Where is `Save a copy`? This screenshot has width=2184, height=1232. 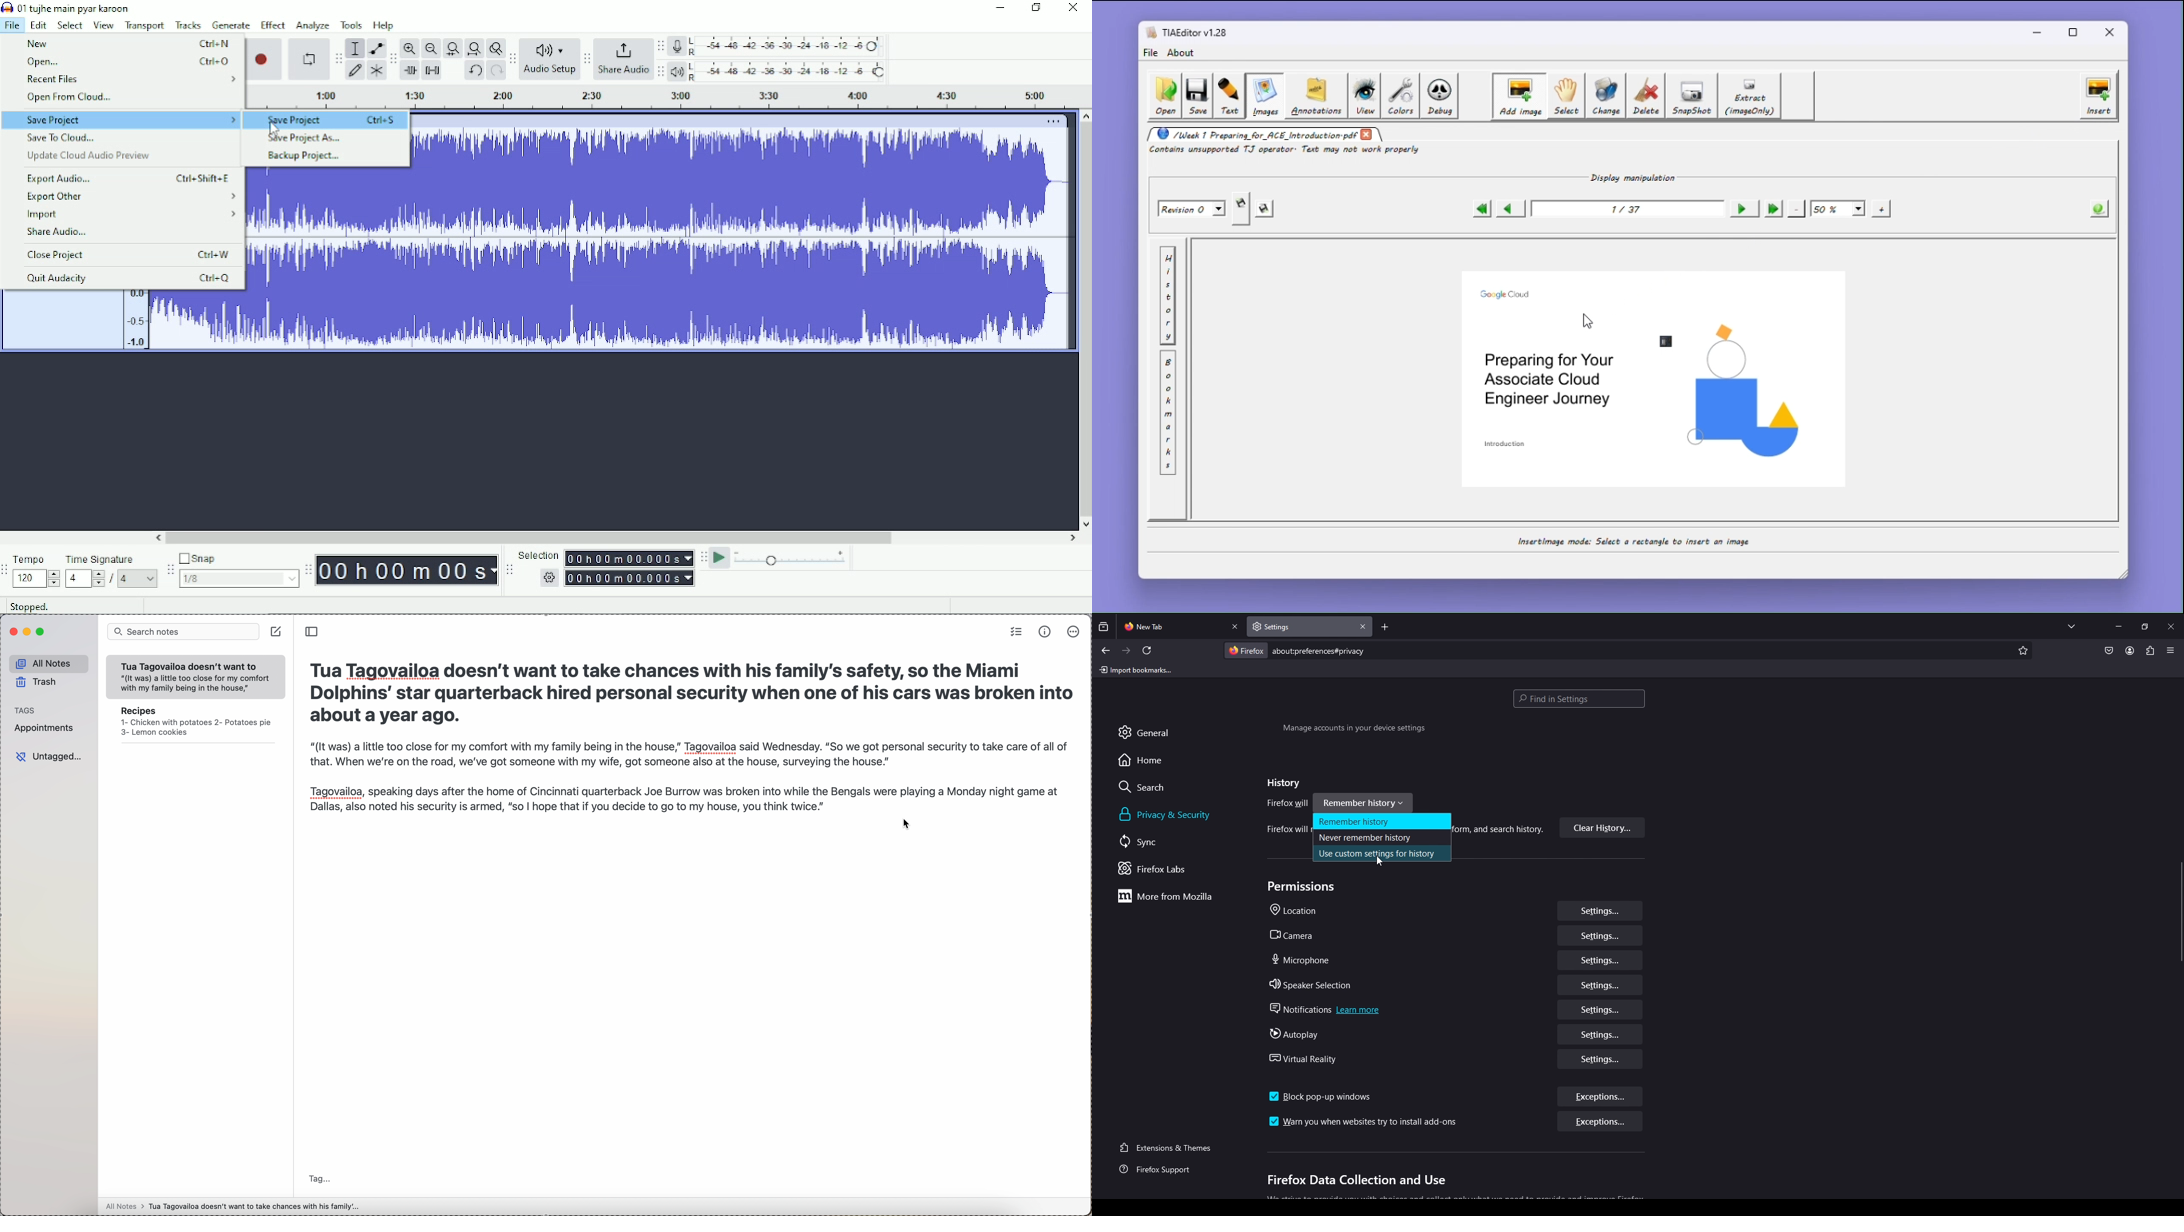 Save a copy is located at coordinates (1241, 209).